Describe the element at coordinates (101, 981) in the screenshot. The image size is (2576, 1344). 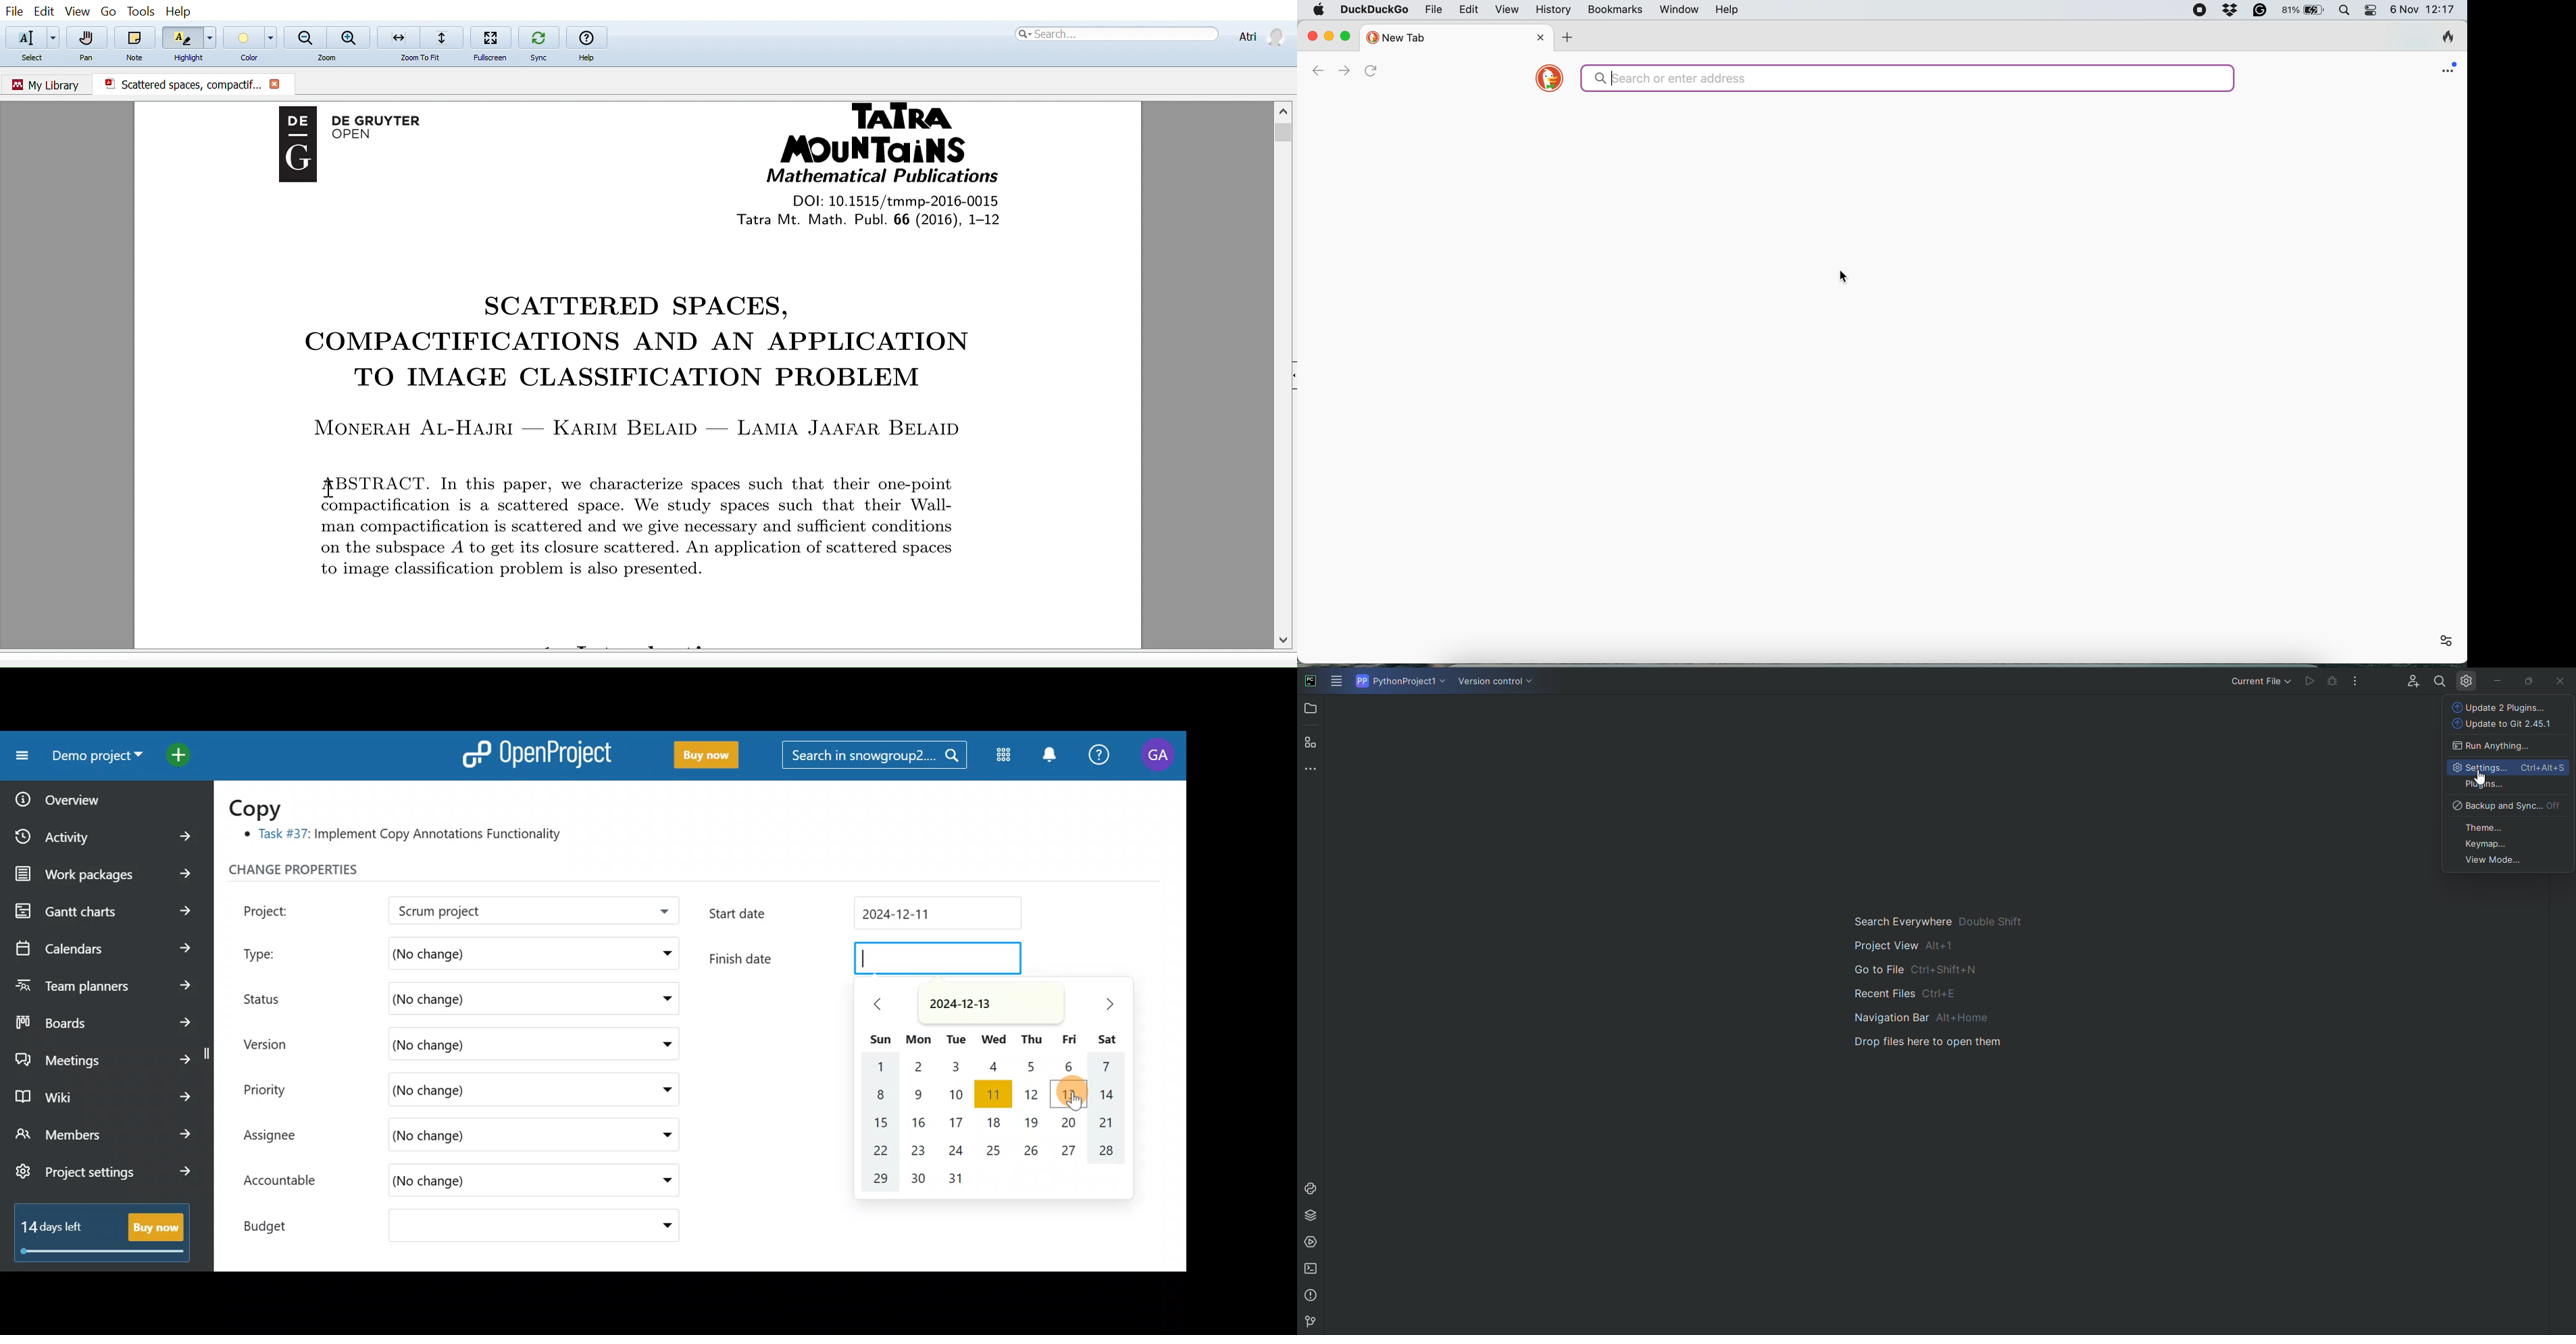
I see `Team planners` at that location.